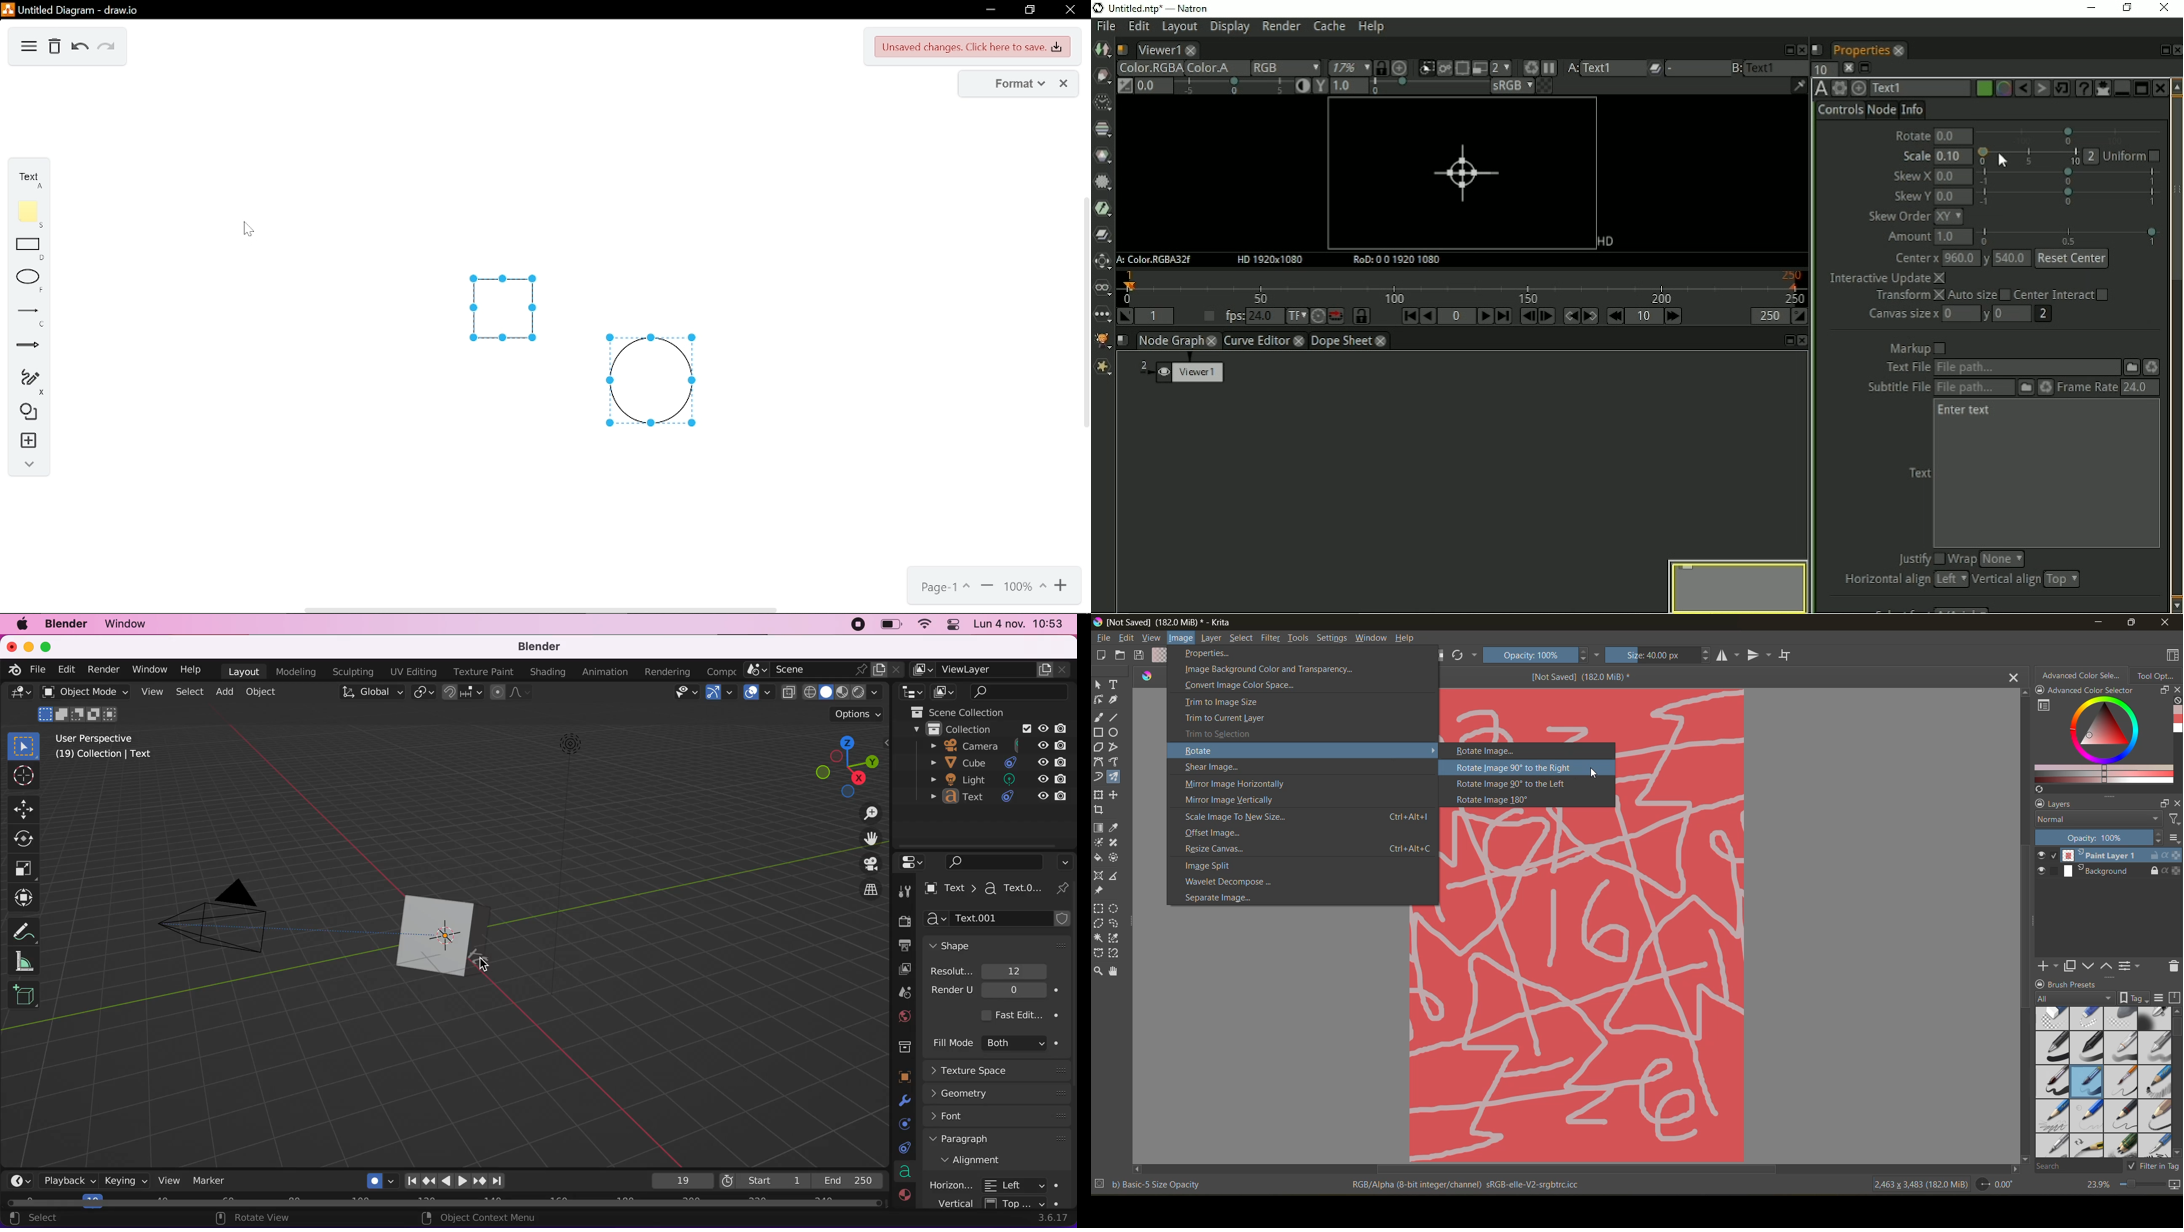 The image size is (2184, 1232). Describe the element at coordinates (2041, 984) in the screenshot. I see `lock docker` at that location.